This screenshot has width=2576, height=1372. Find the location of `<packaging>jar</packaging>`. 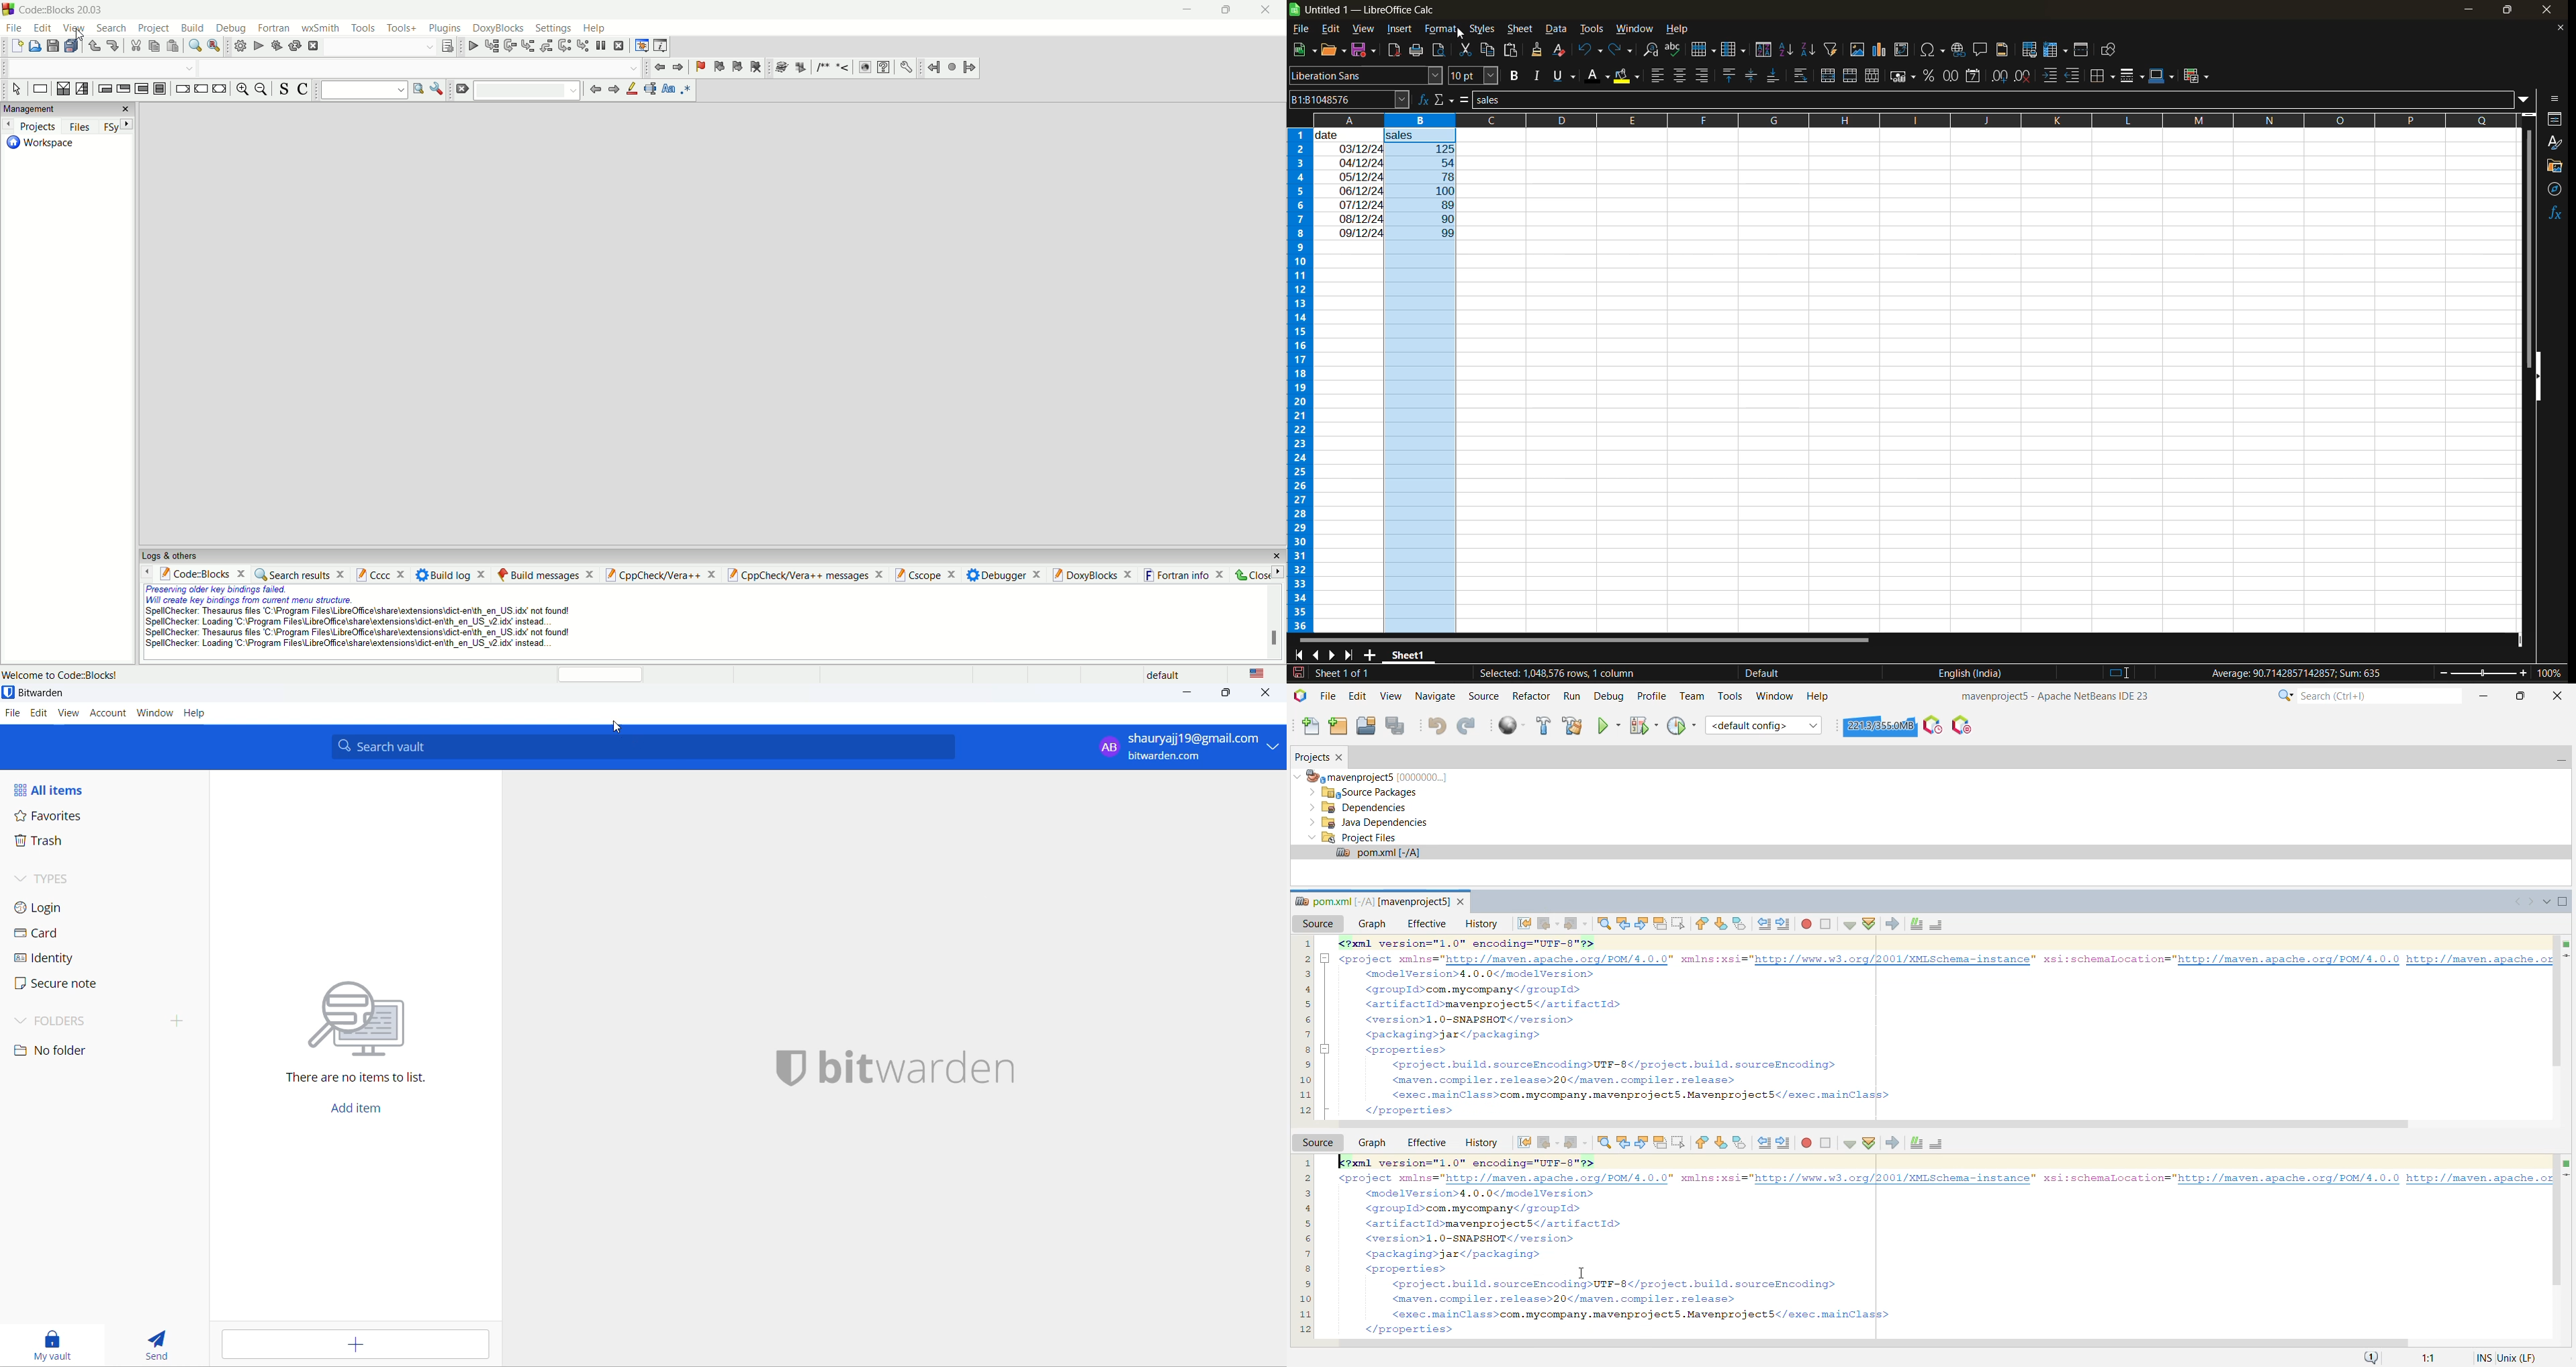

<packaging>jar</packaging> is located at coordinates (1459, 1036).